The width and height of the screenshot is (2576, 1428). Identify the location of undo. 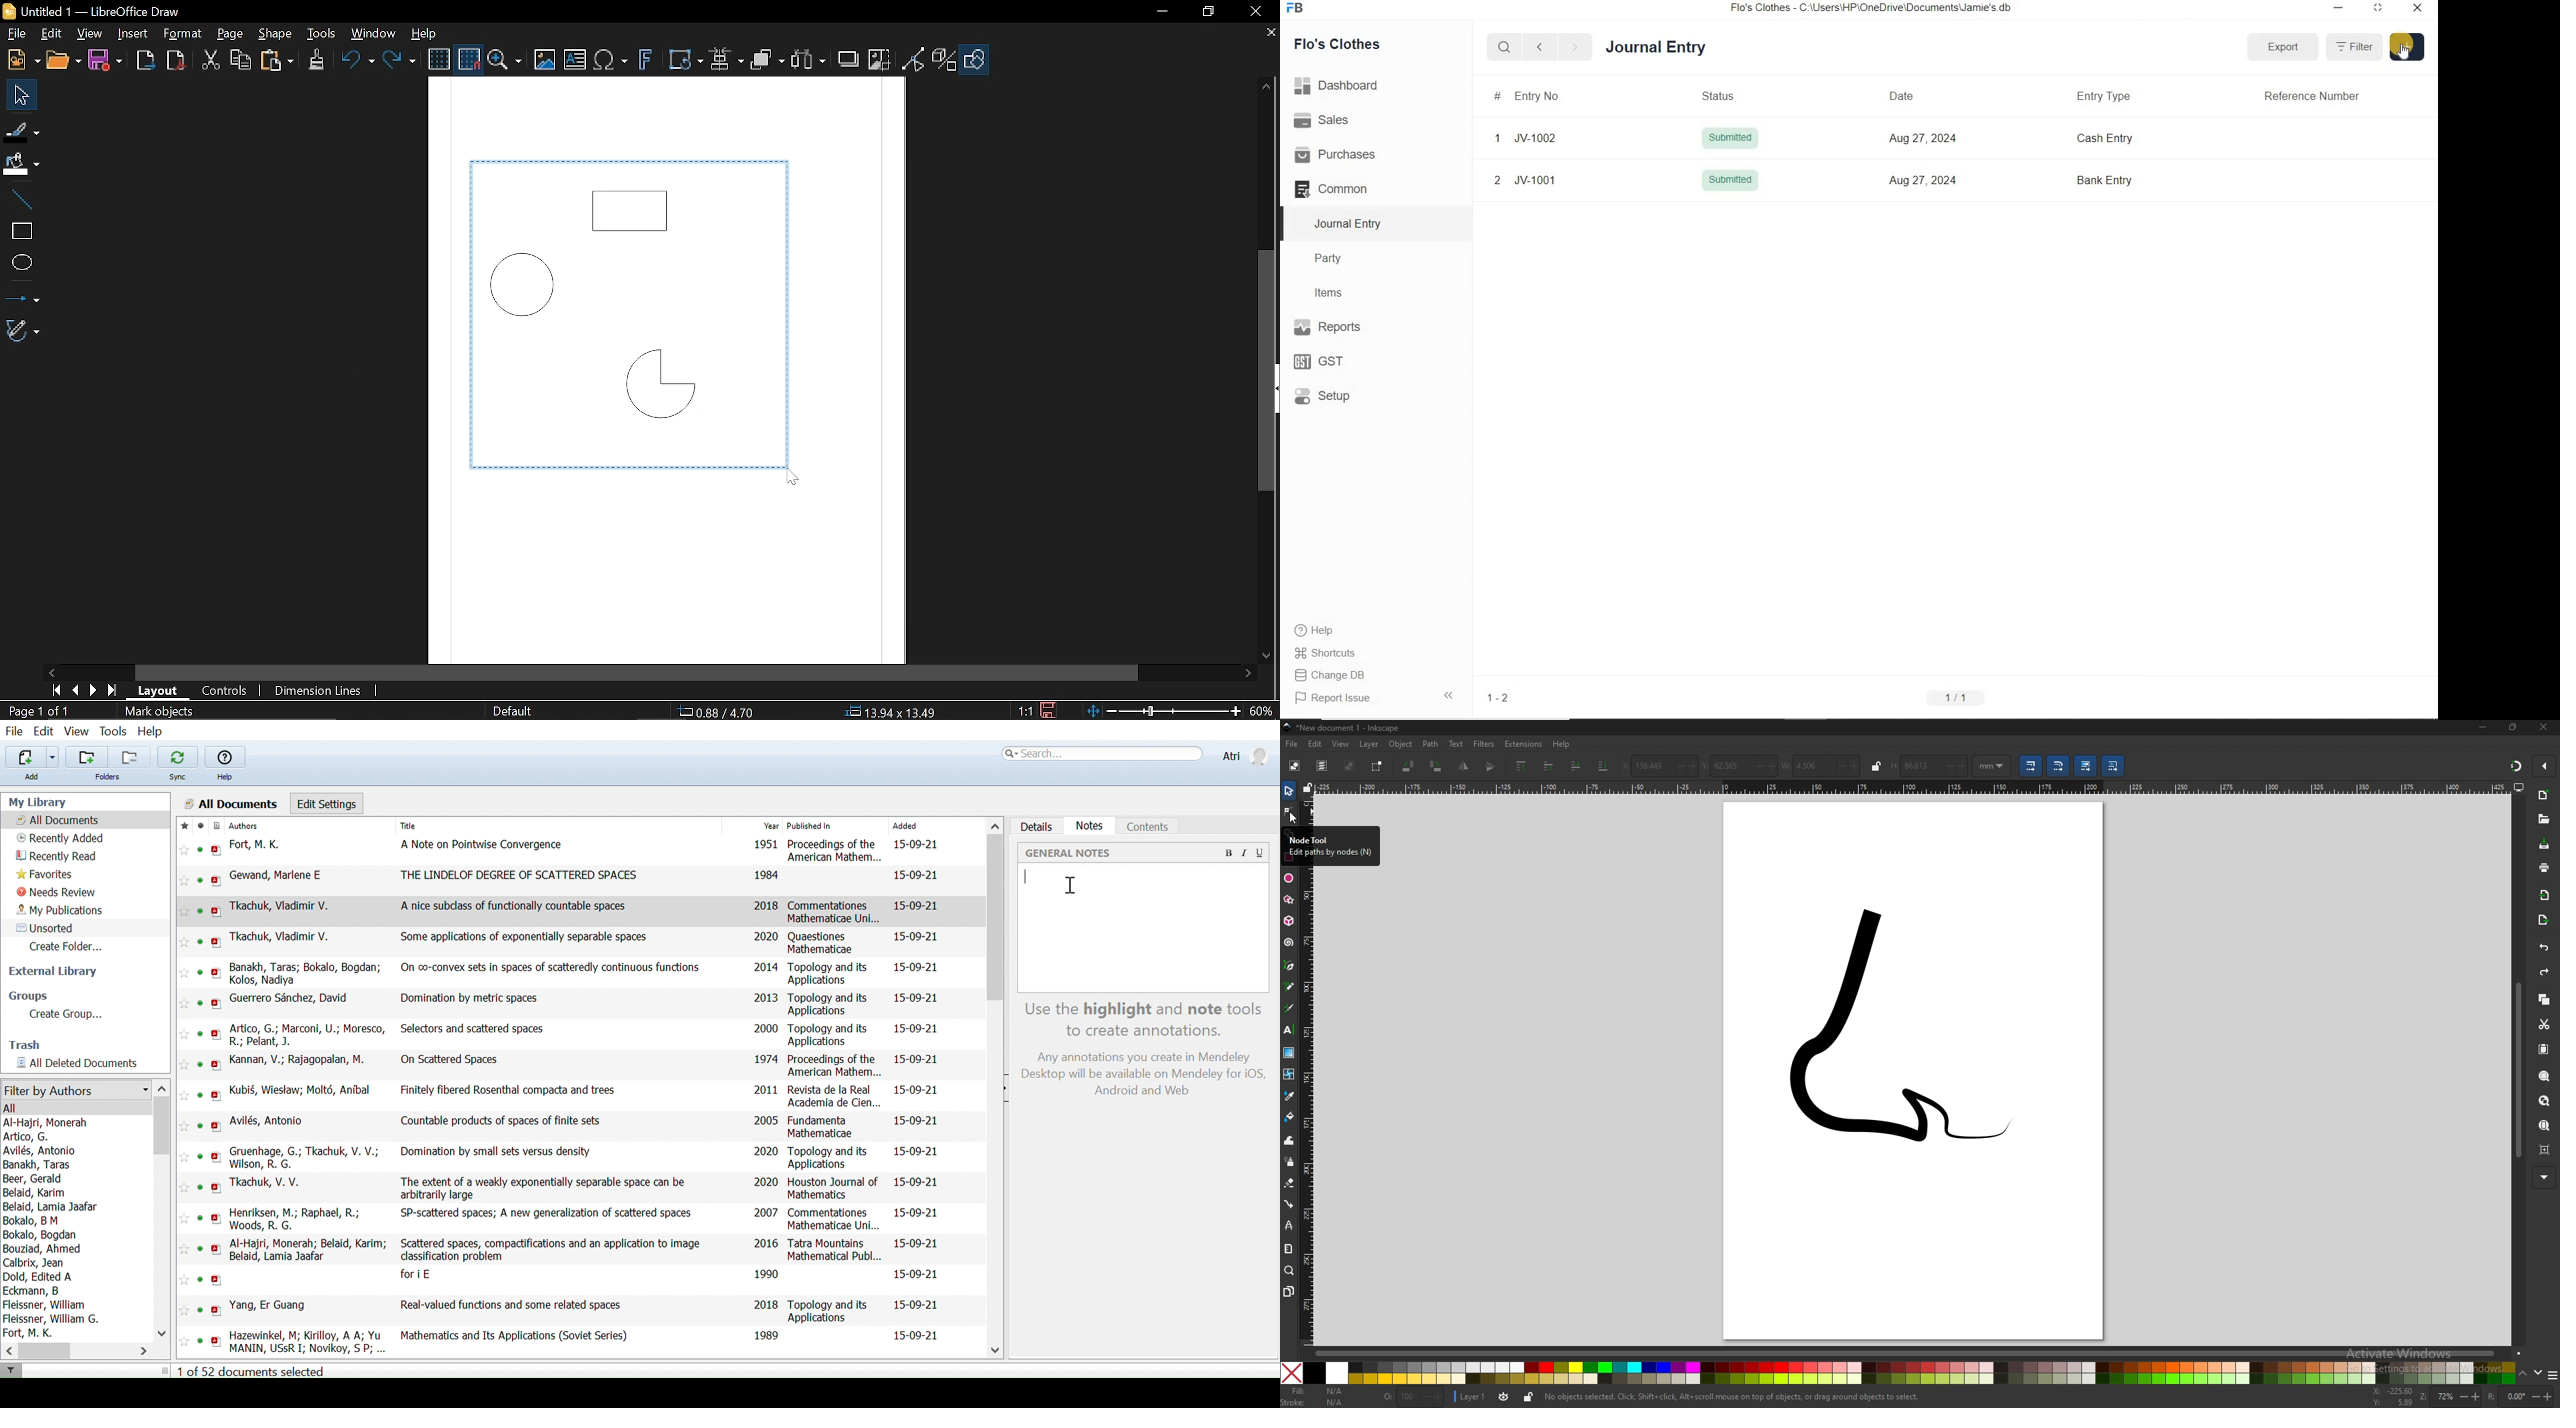
(2541, 948).